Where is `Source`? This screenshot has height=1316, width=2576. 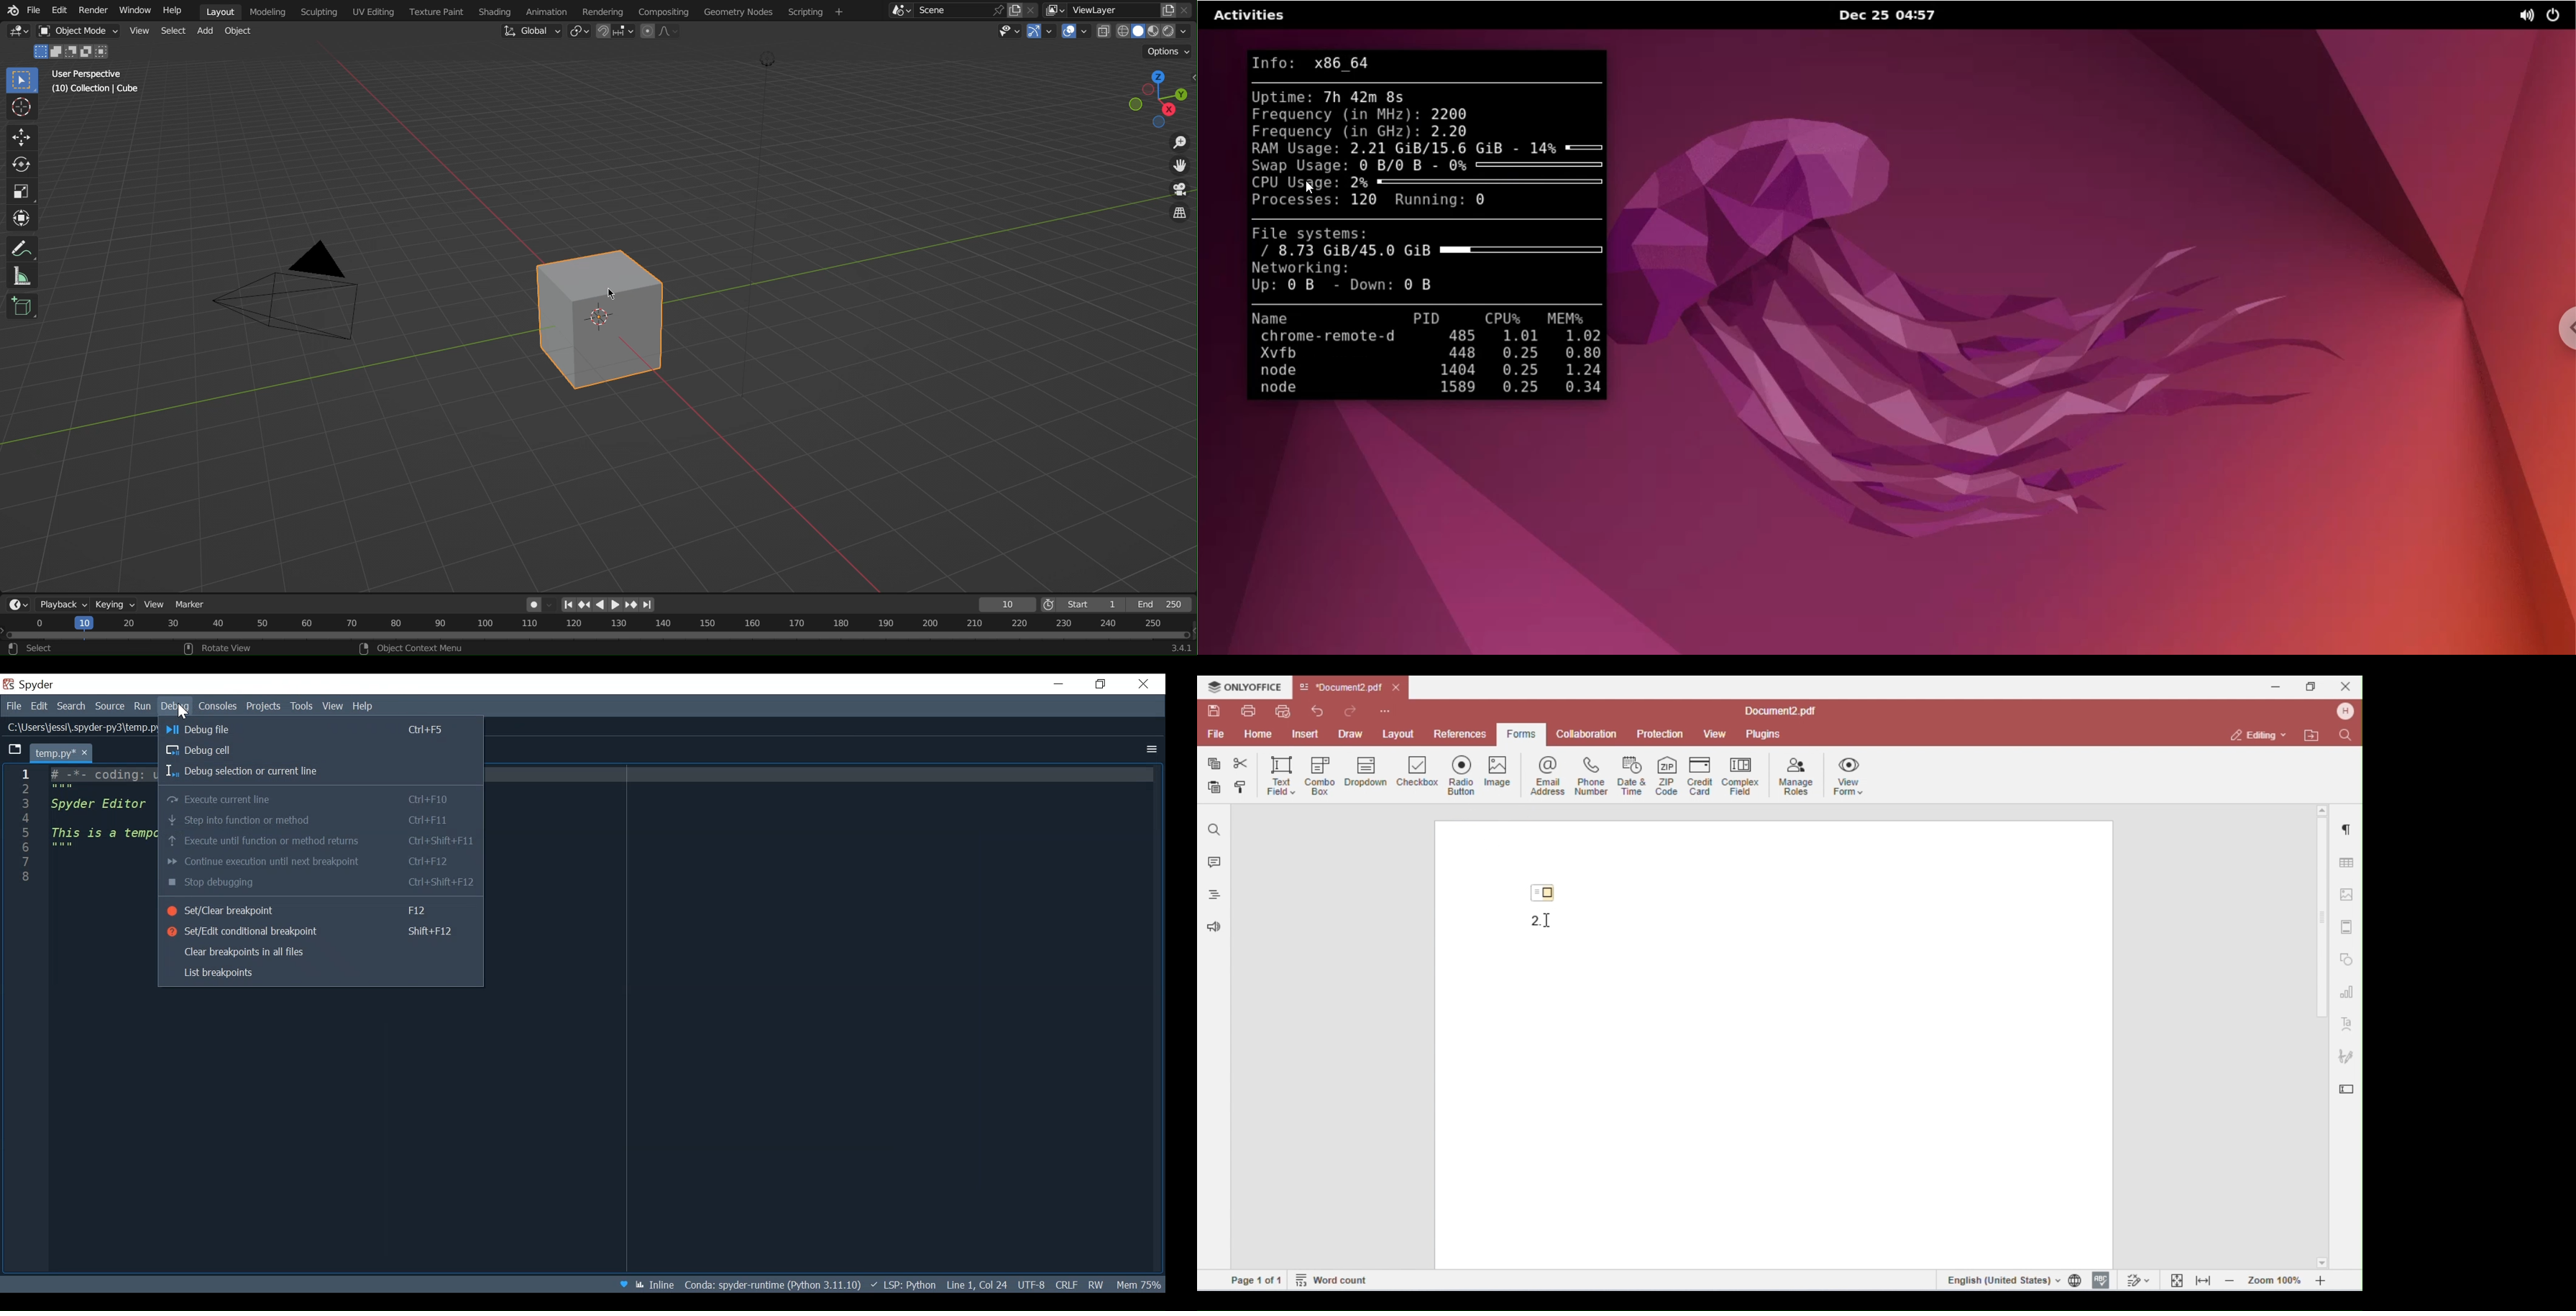
Source is located at coordinates (110, 707).